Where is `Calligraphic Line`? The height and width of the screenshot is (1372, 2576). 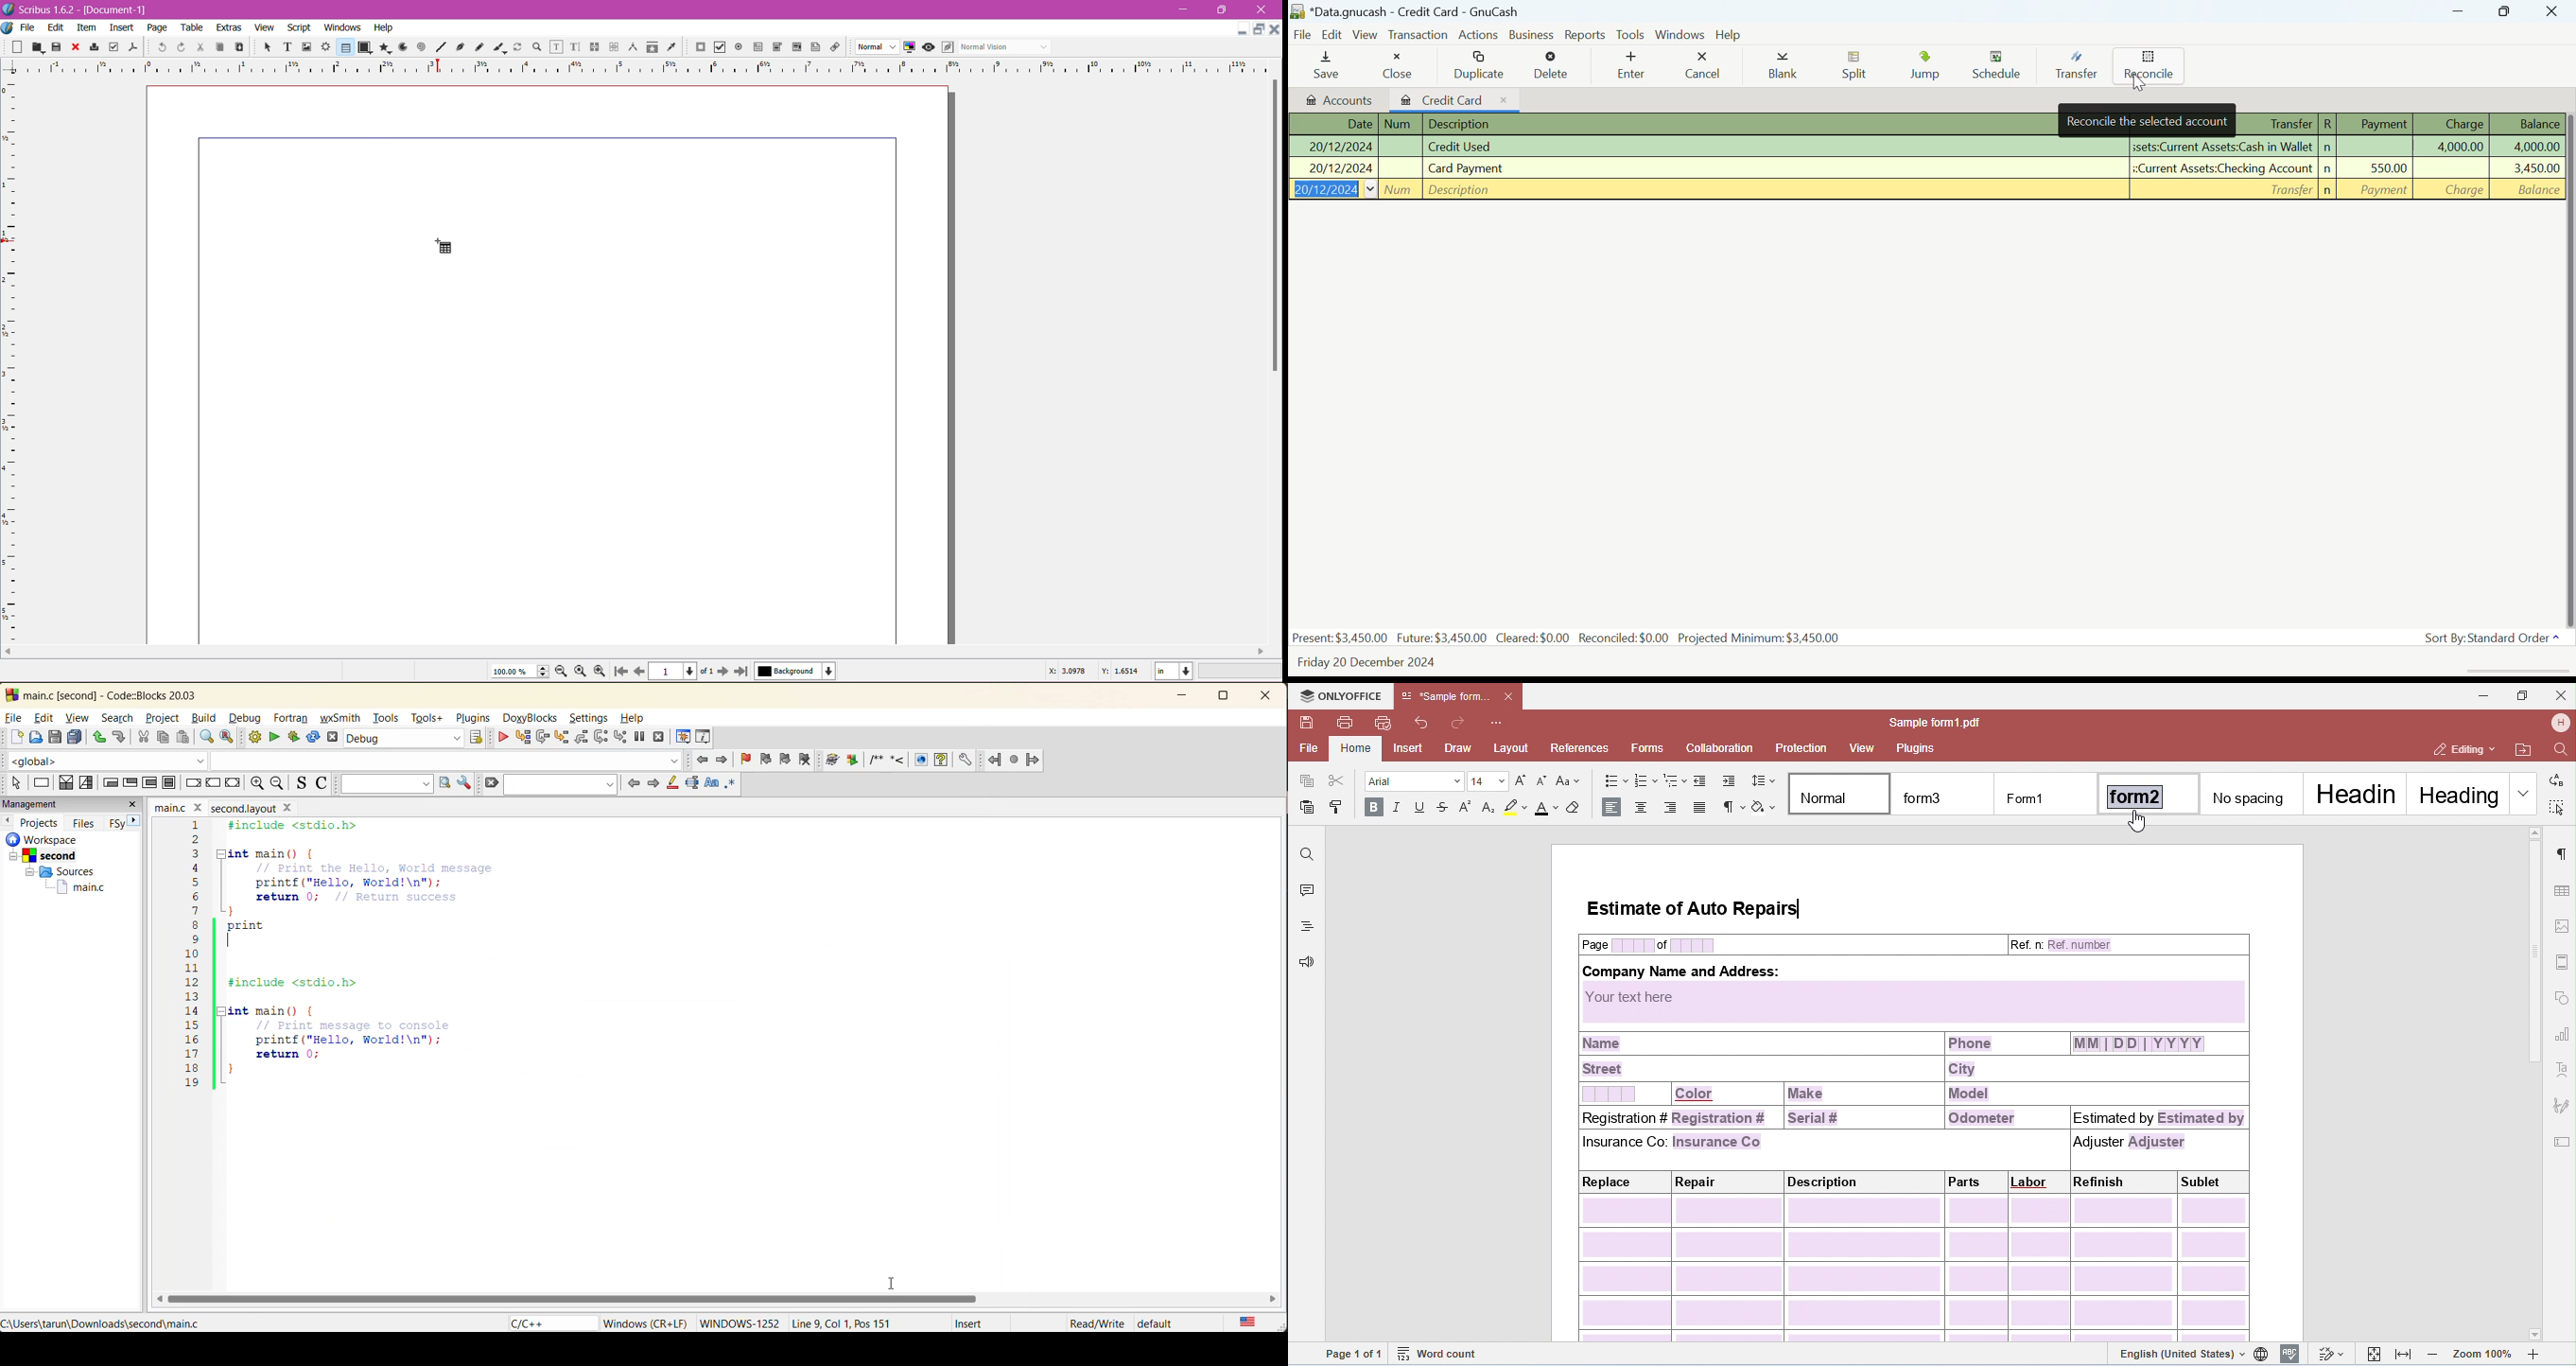 Calligraphic Line is located at coordinates (499, 45).